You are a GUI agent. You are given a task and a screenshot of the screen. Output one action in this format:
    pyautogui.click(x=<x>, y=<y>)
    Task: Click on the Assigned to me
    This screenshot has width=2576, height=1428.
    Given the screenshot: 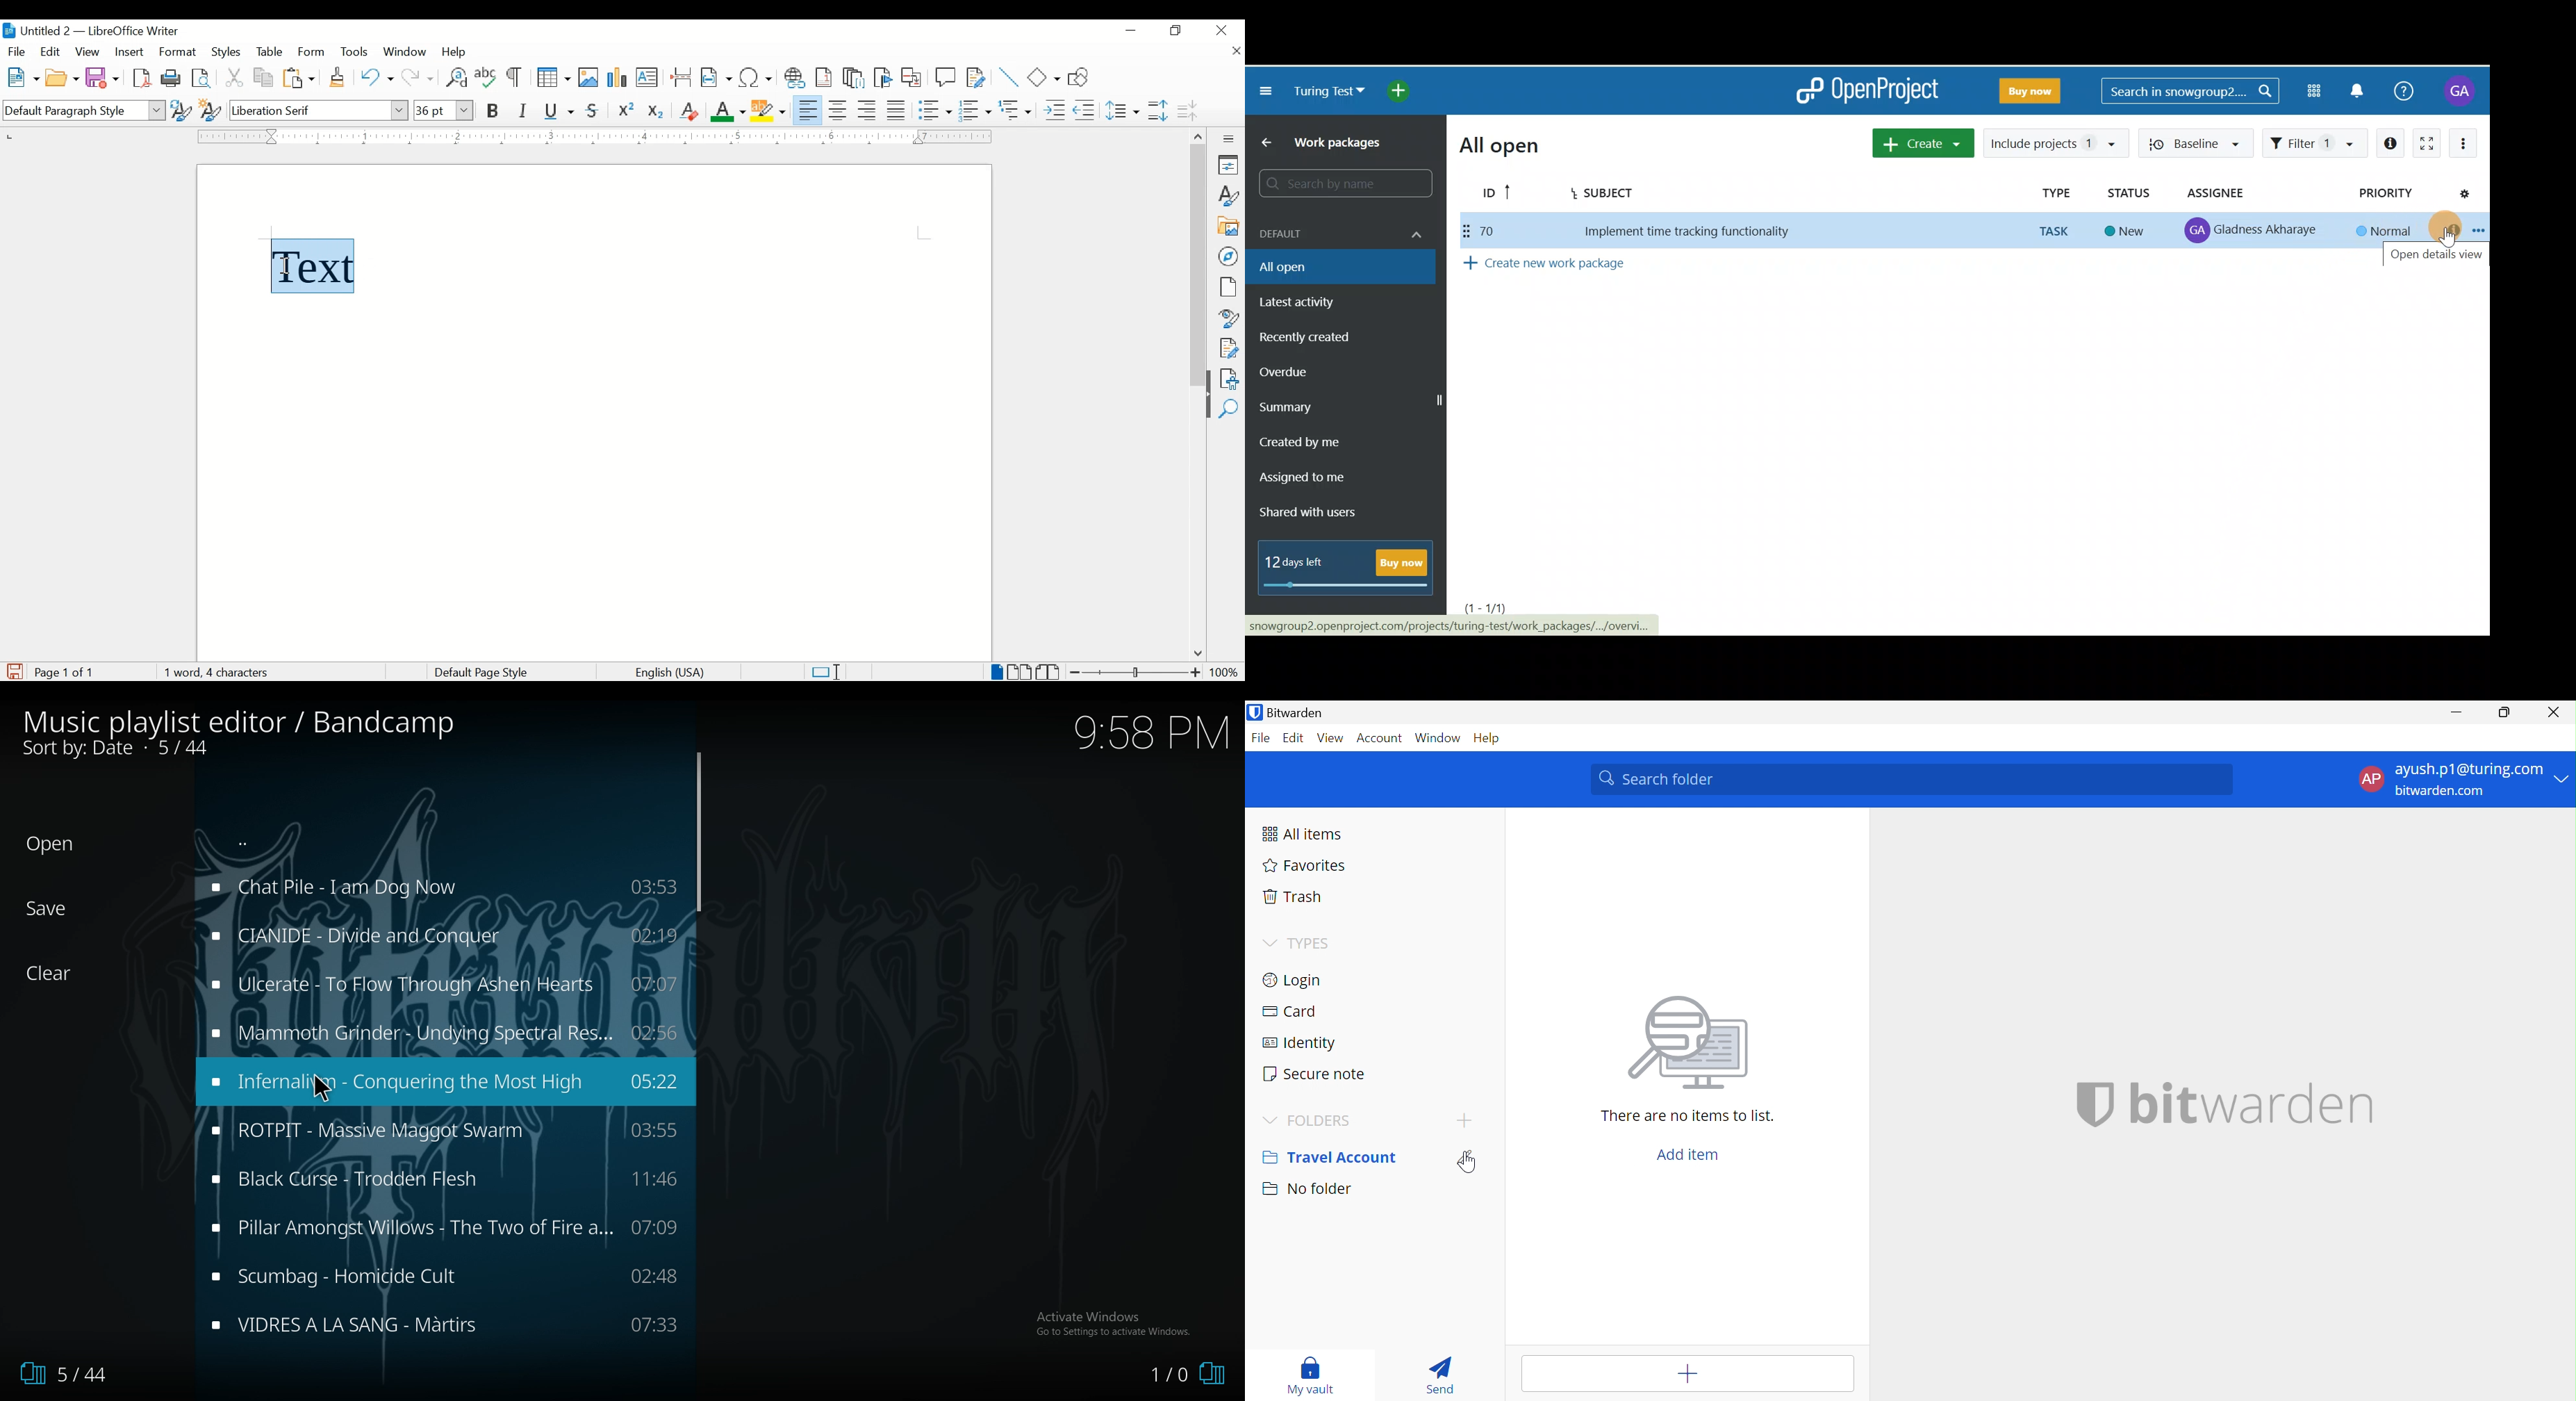 What is the action you would take?
    pyautogui.click(x=1320, y=479)
    